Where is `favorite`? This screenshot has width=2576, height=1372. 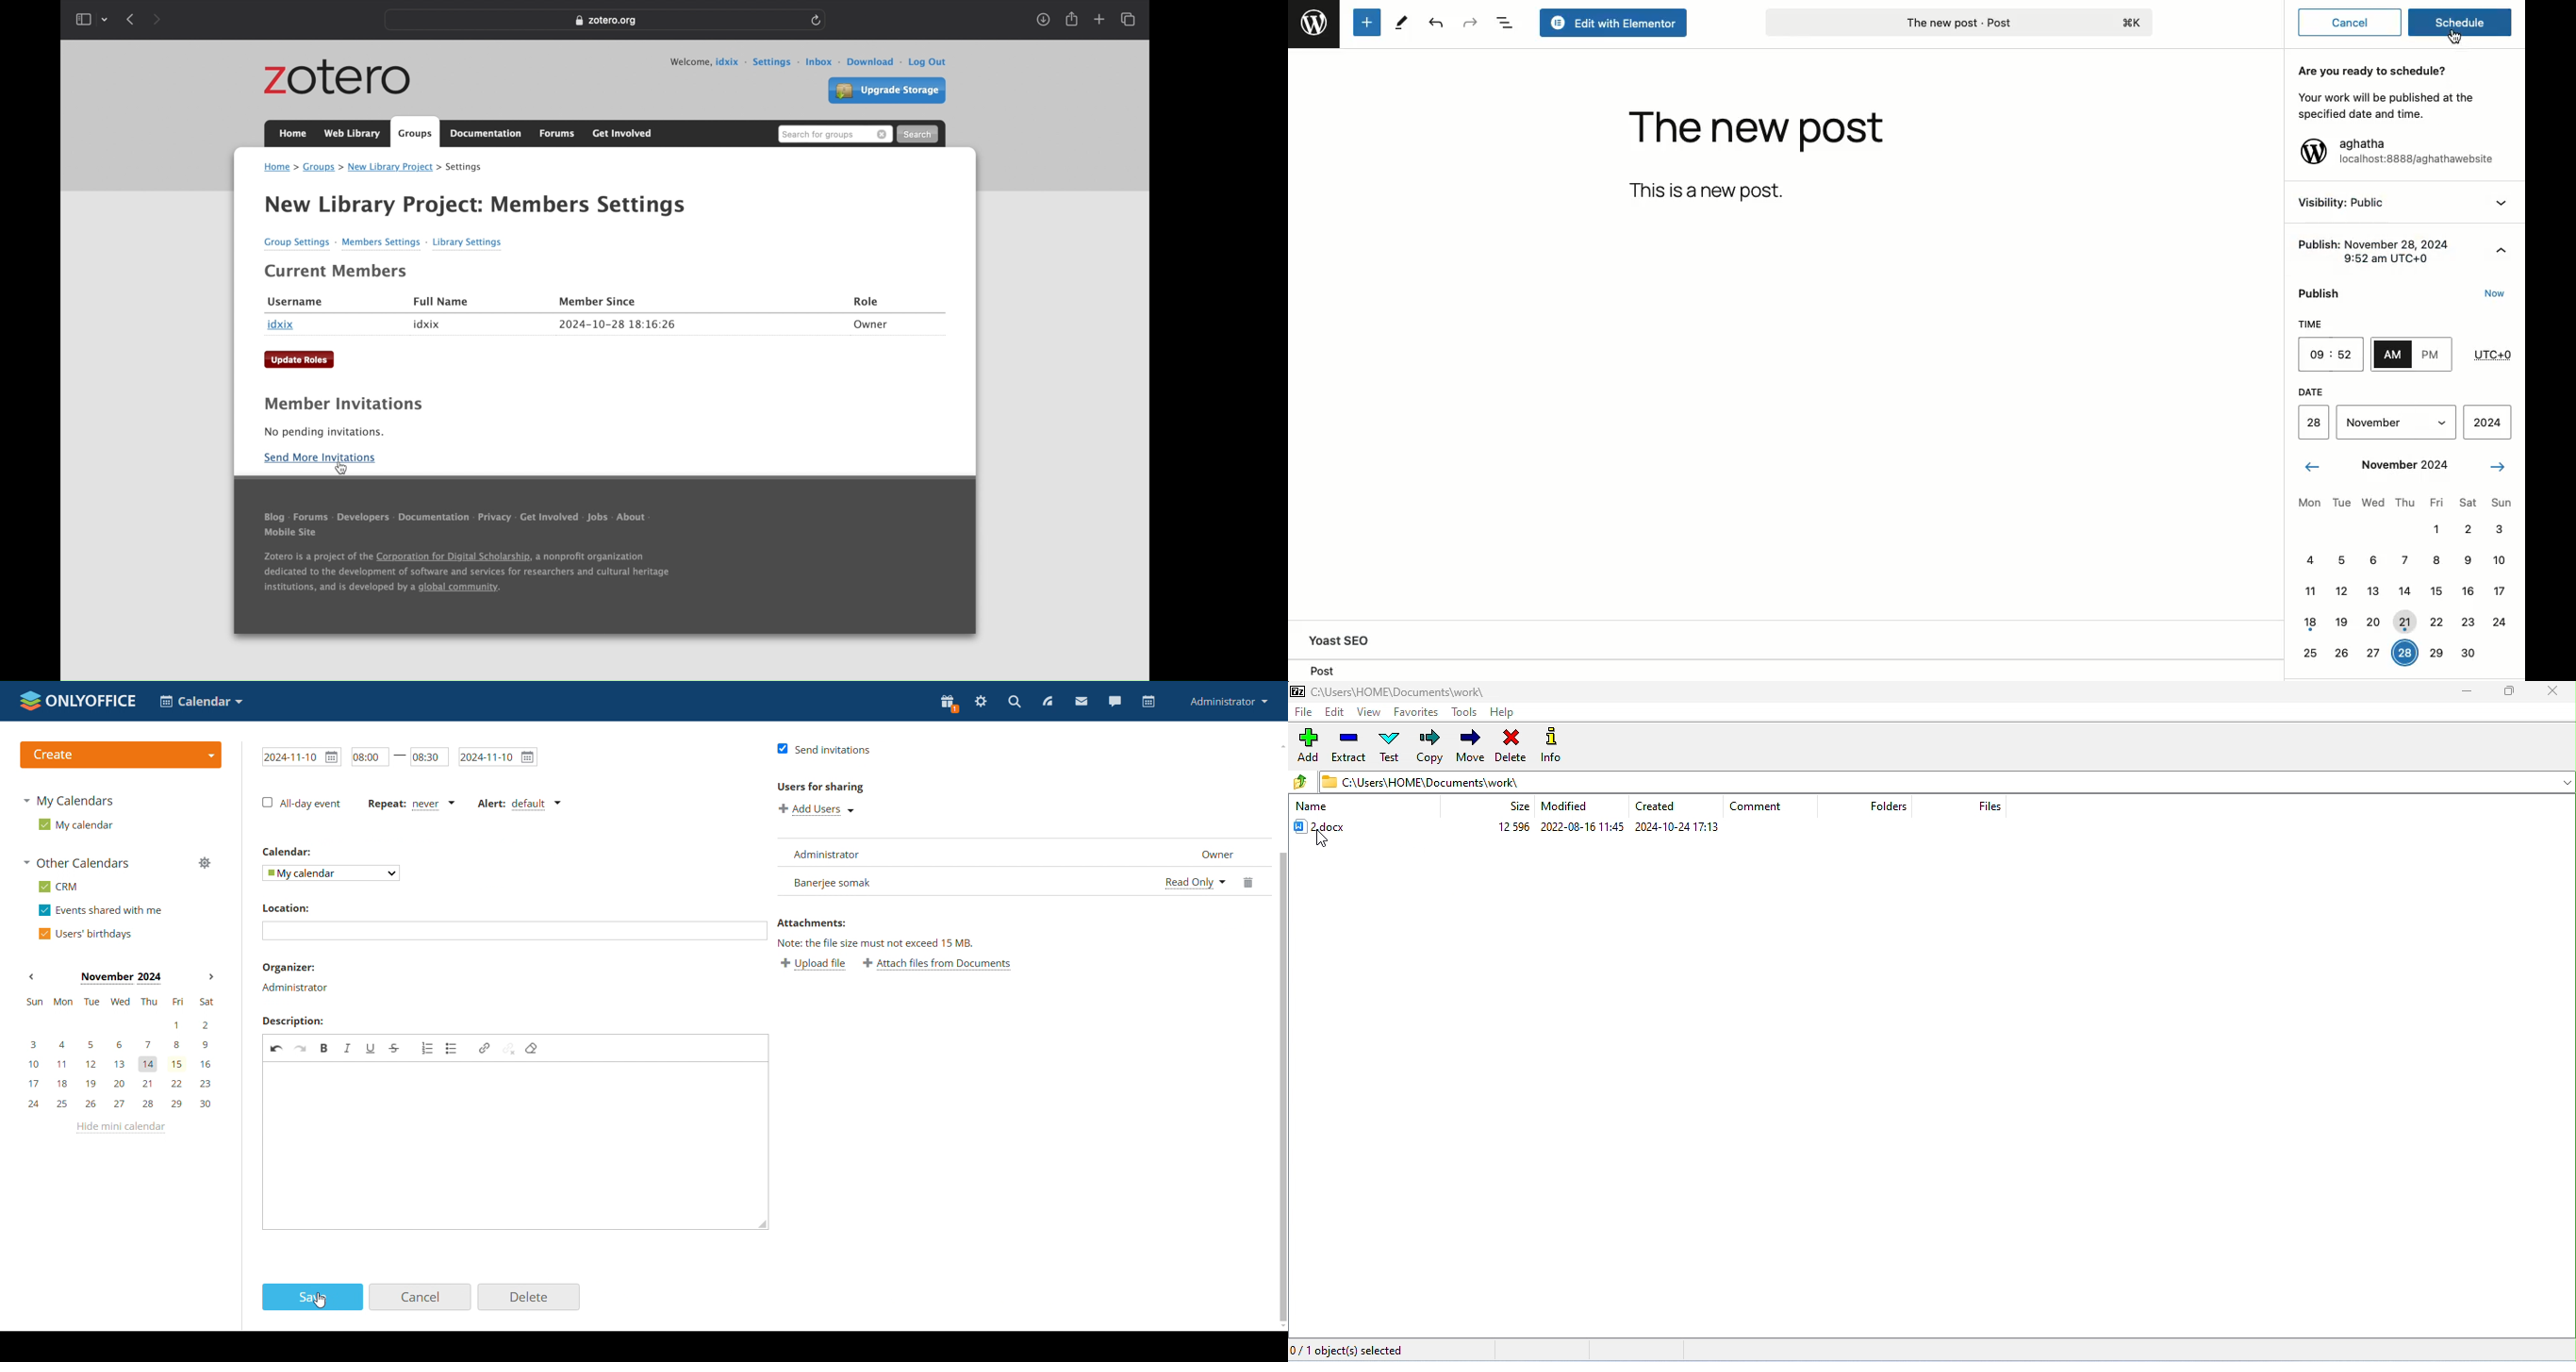
favorite is located at coordinates (1415, 712).